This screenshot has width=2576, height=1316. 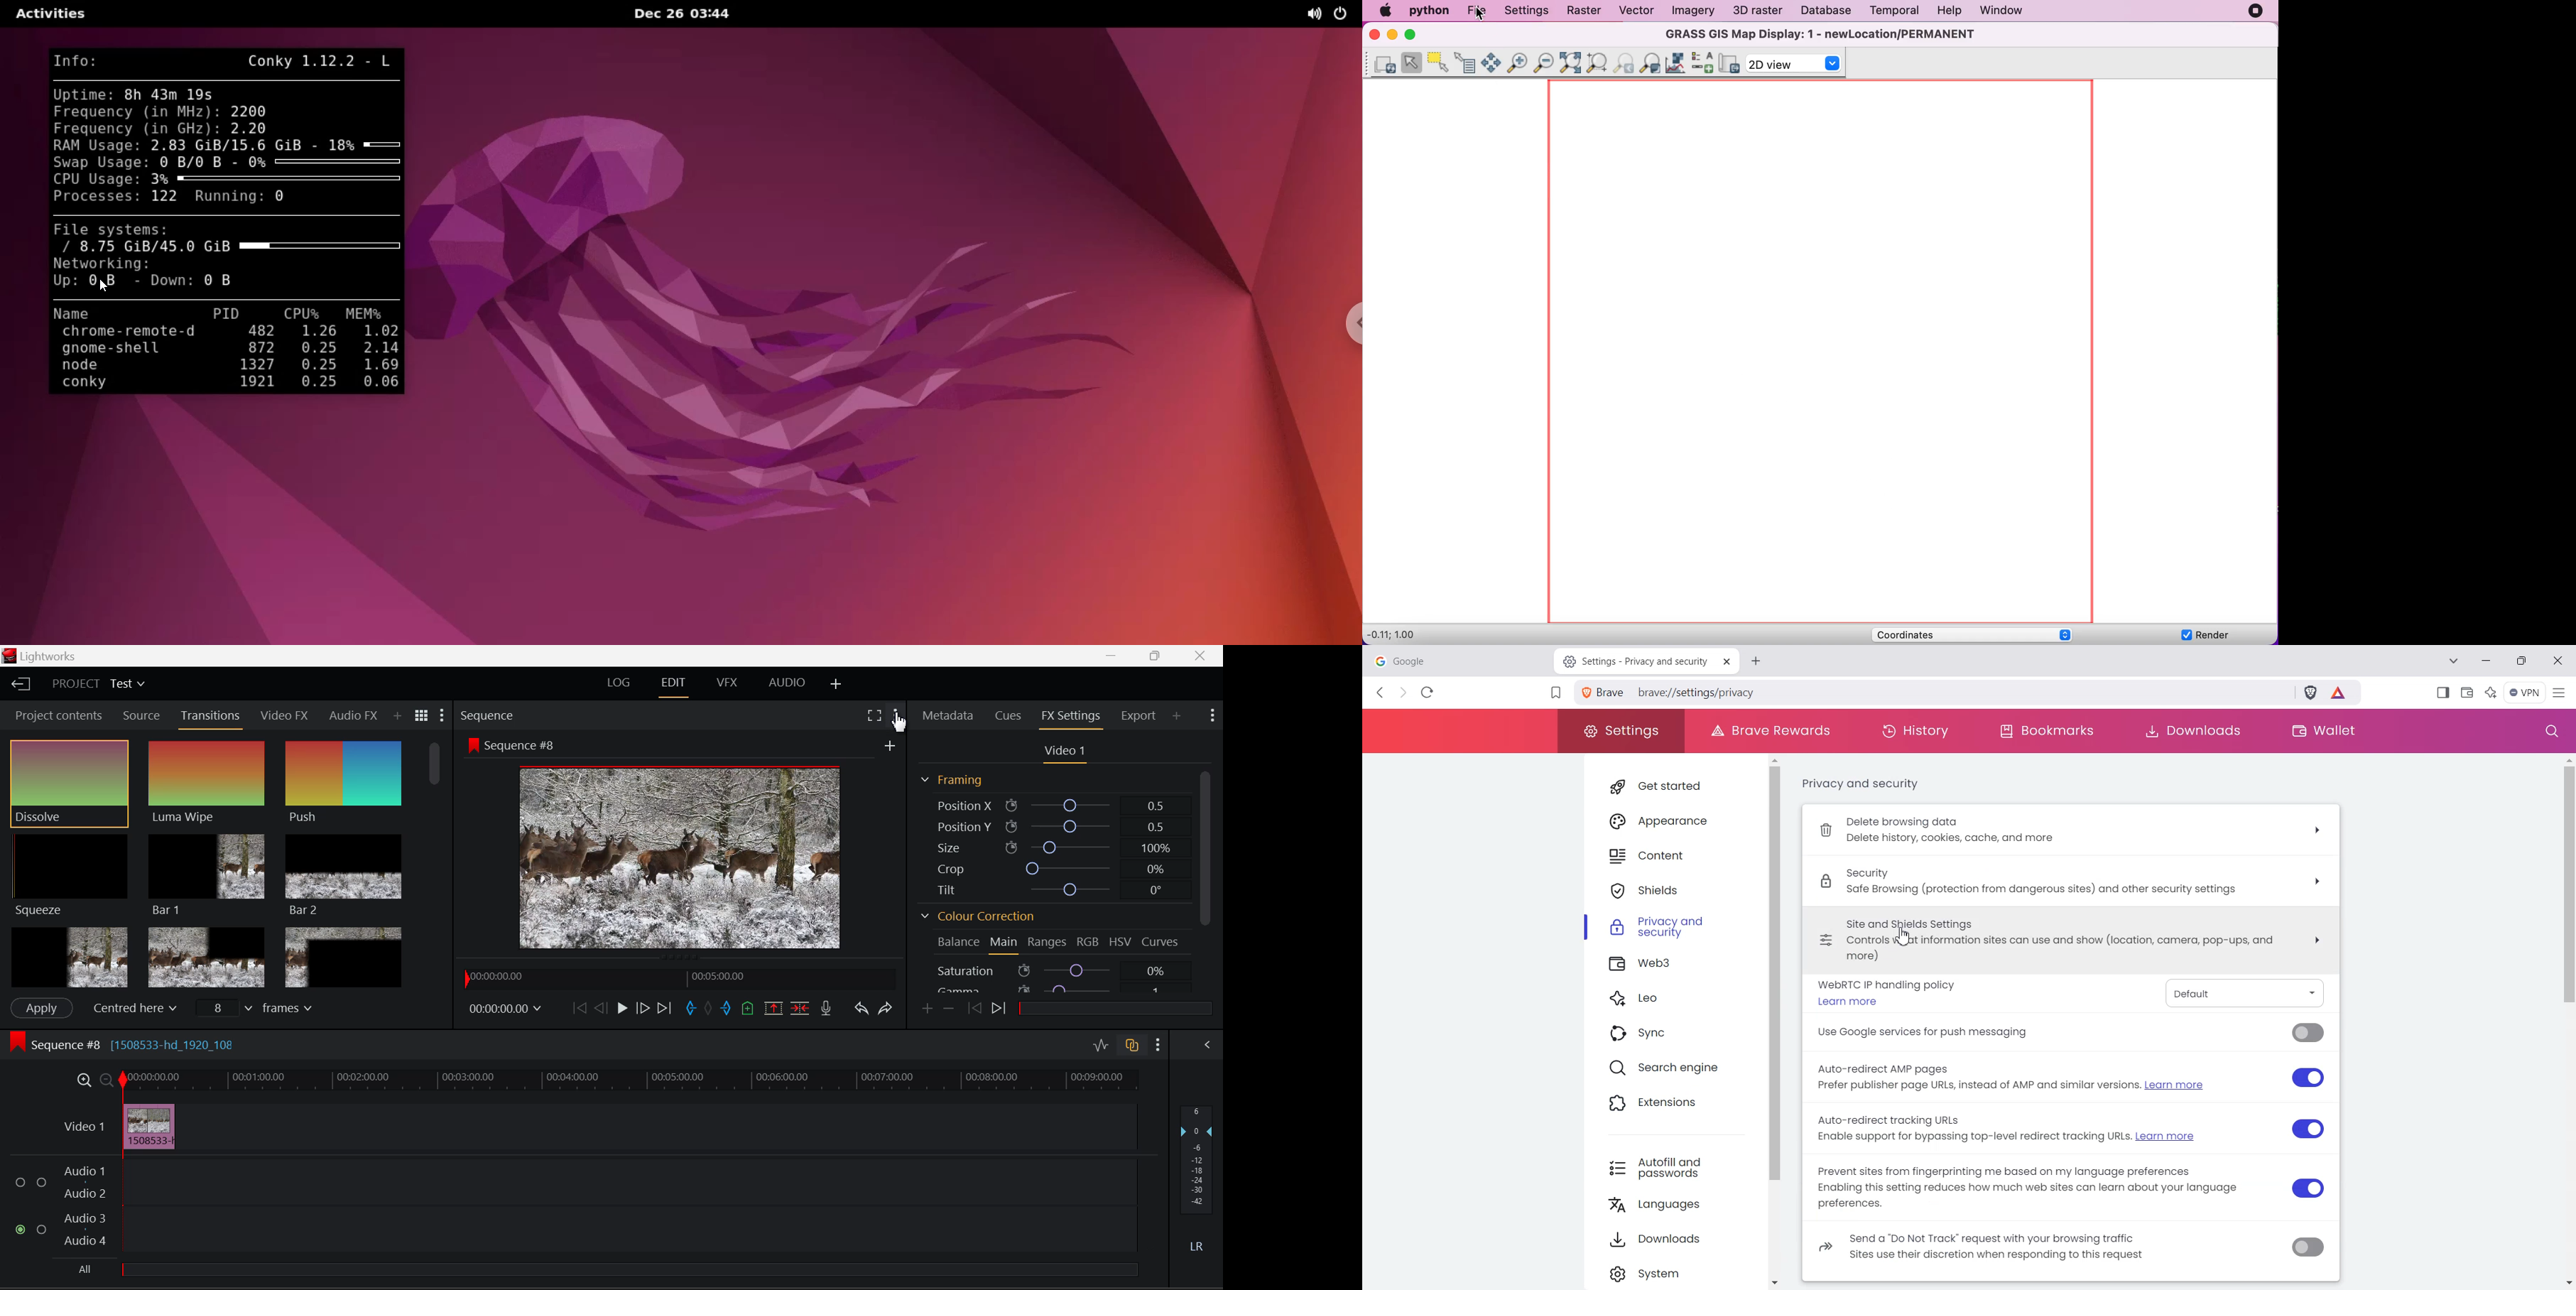 What do you see at coordinates (161, 1044) in the screenshot?
I see `Sequence #8 [1508533-hd_1920_108` at bounding box center [161, 1044].